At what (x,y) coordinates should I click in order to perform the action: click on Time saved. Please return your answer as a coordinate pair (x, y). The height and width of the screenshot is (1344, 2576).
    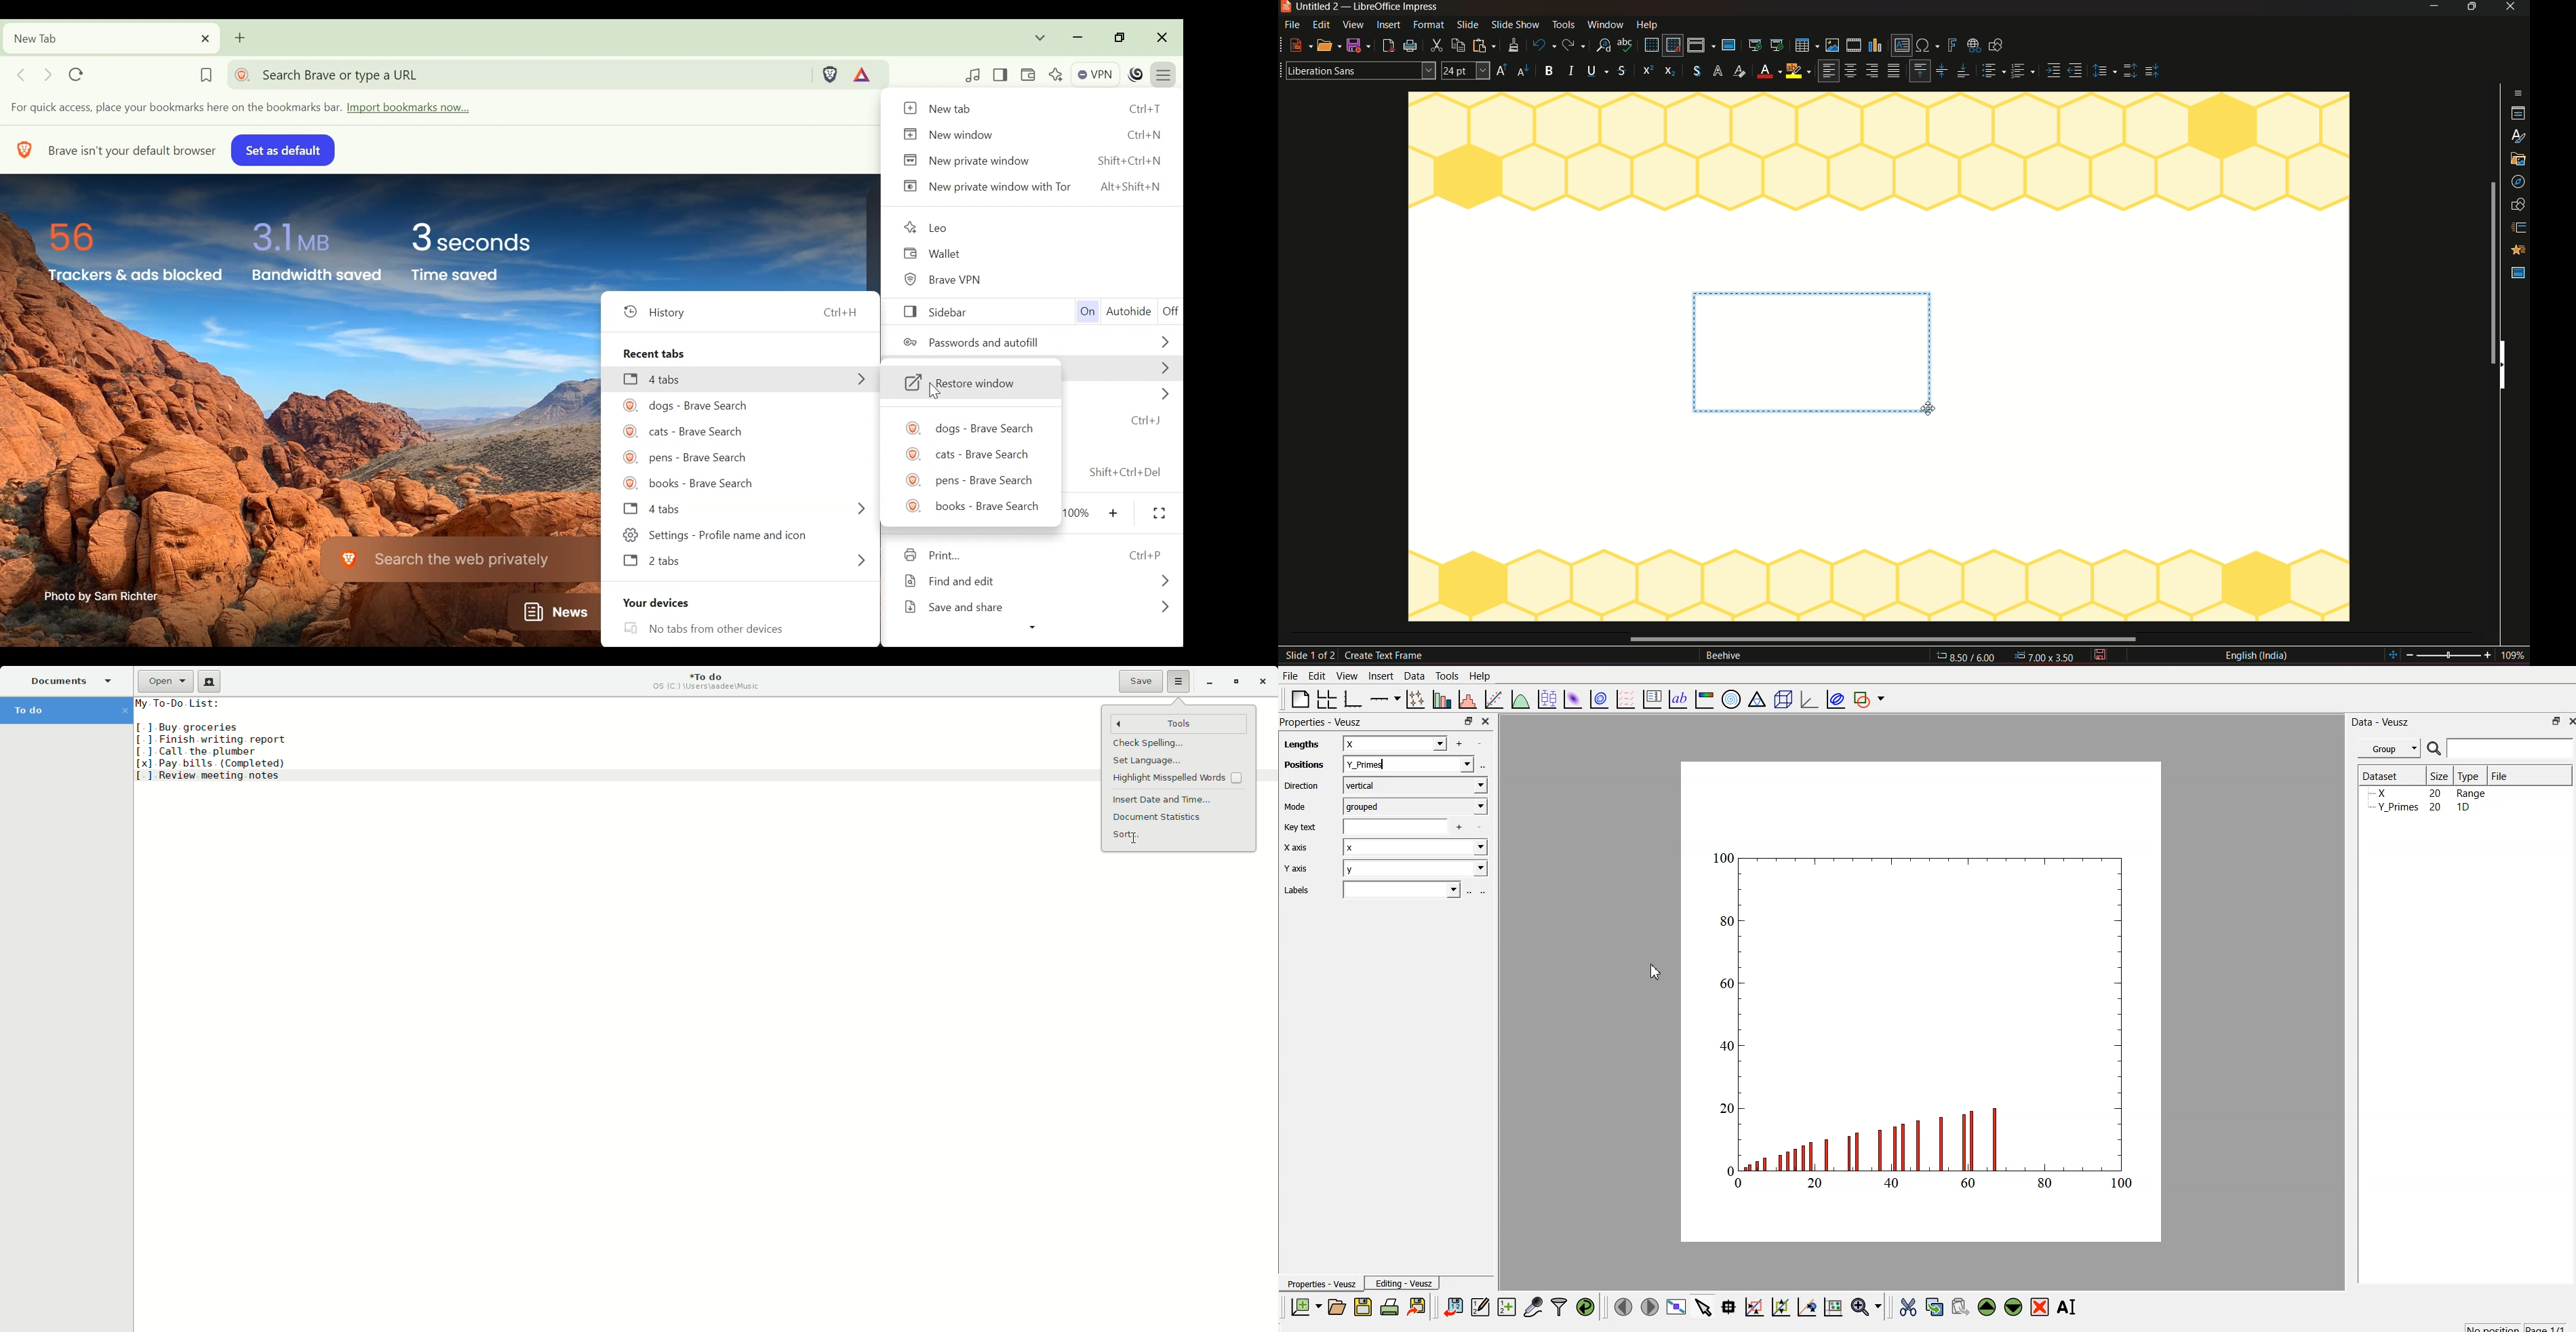
    Looking at the image, I should click on (472, 278).